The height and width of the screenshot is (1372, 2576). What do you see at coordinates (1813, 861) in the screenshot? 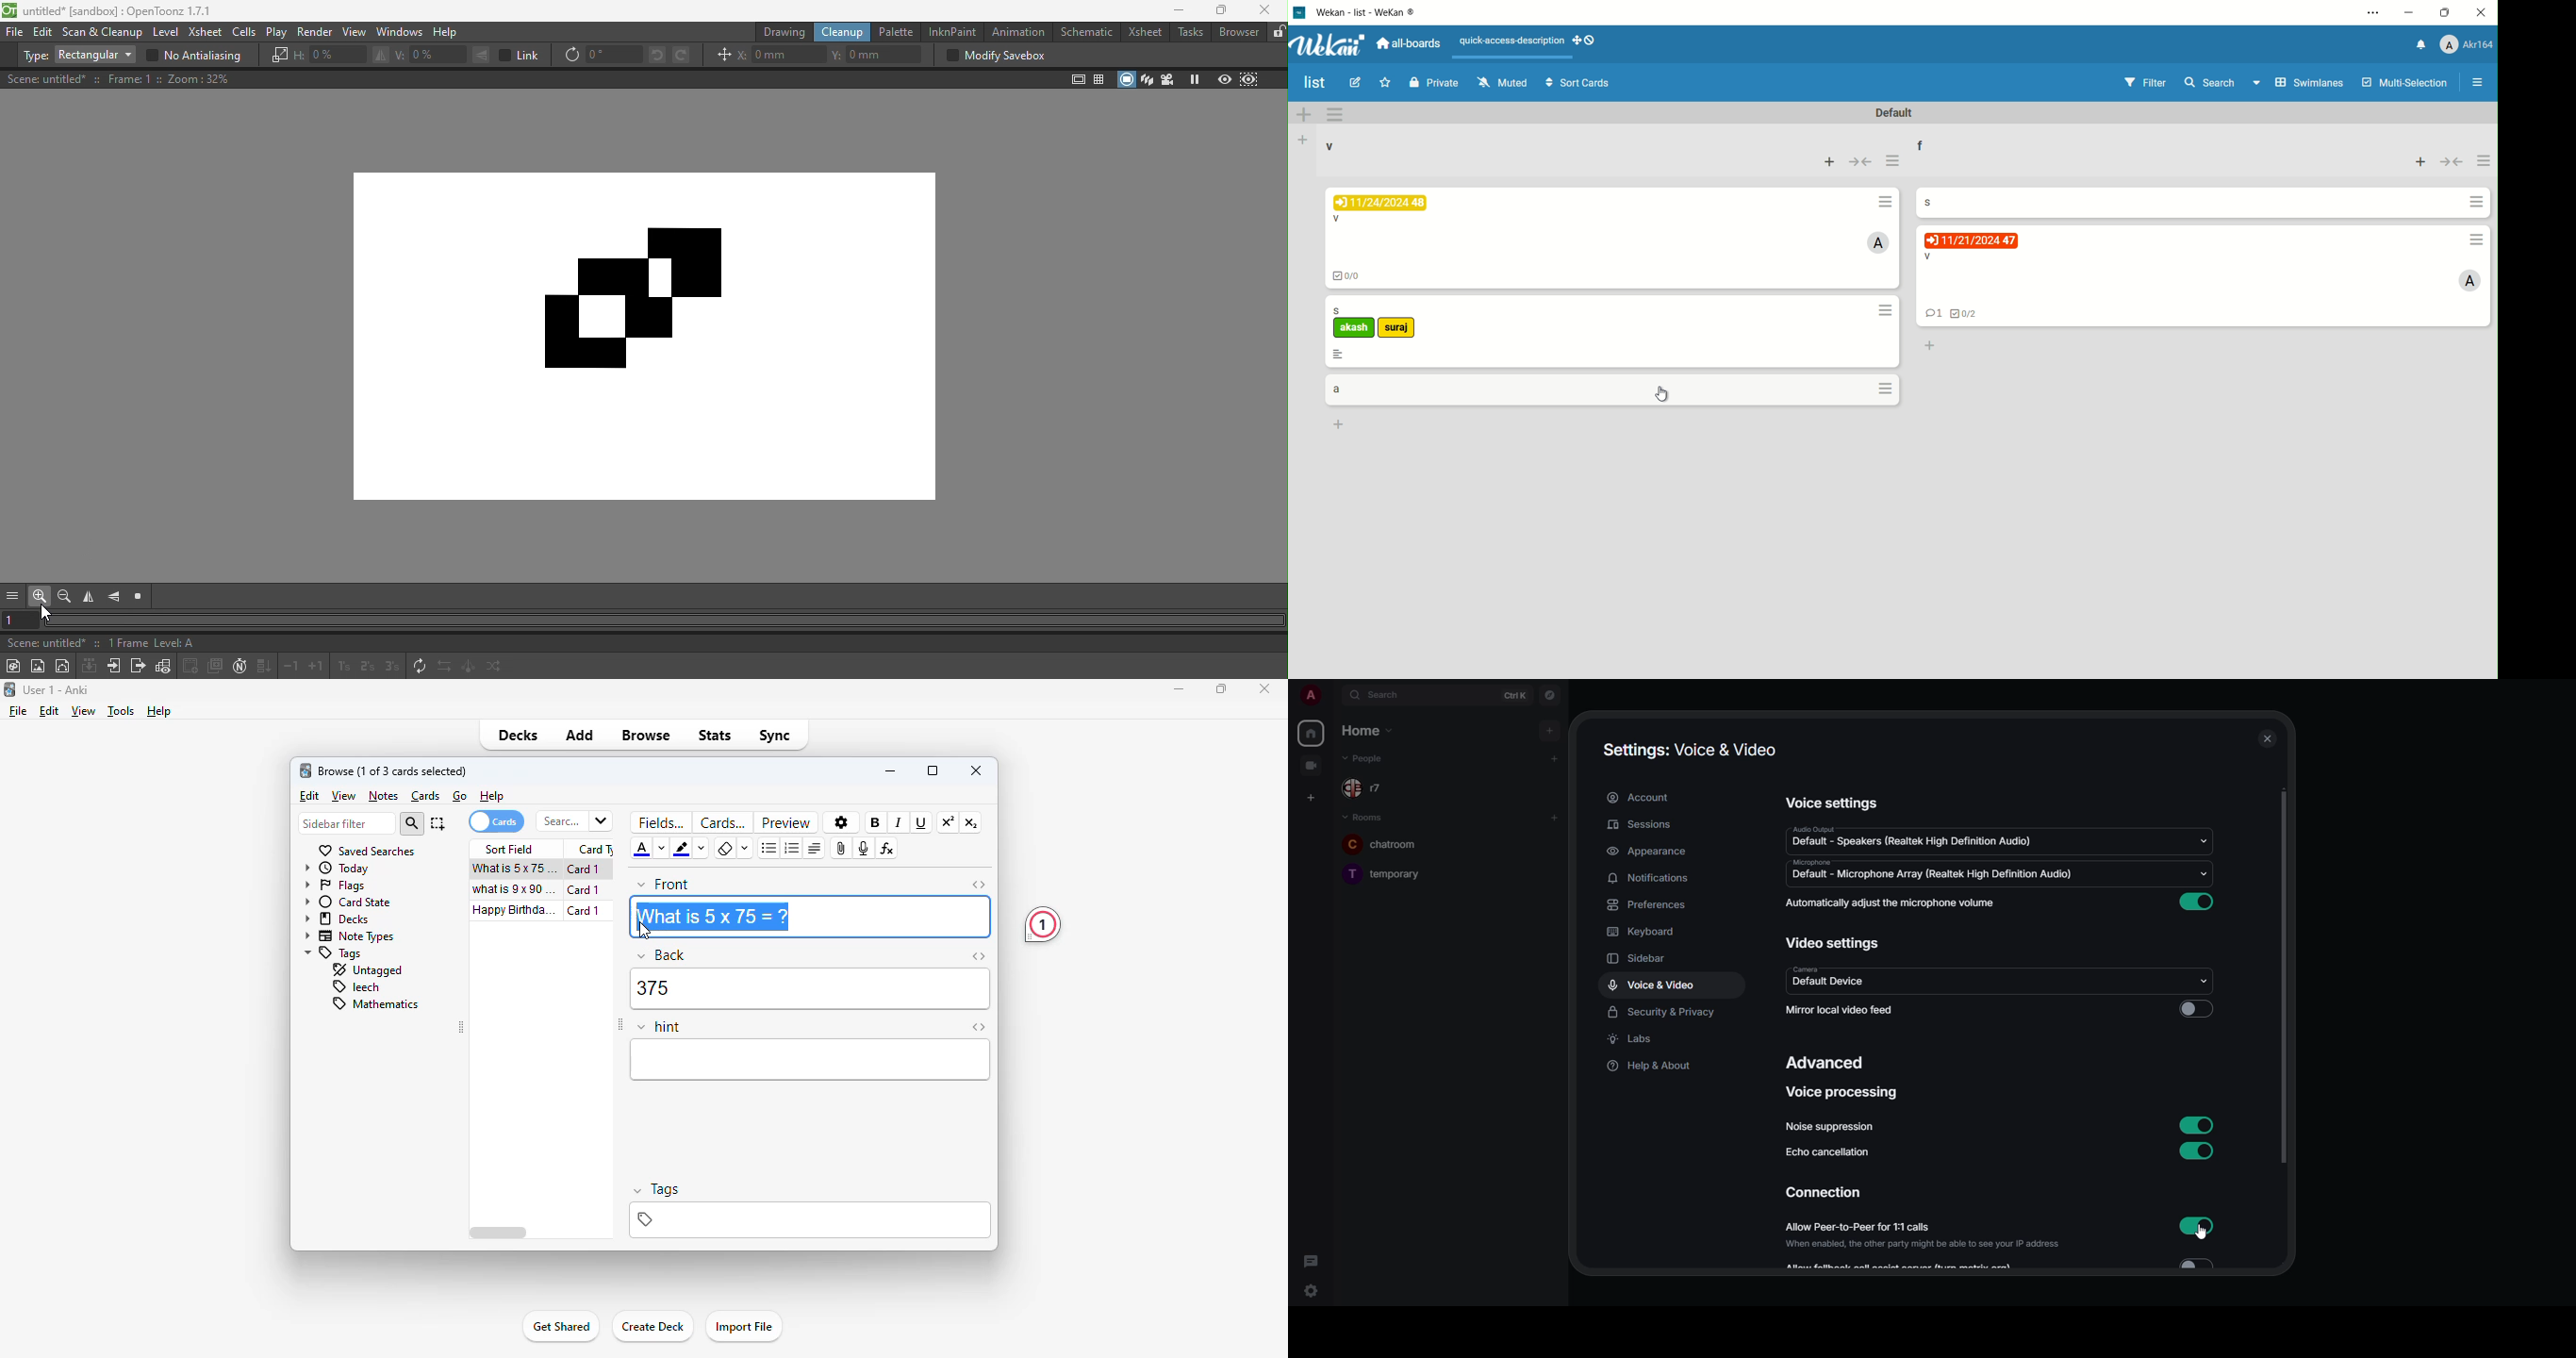
I see `microphone` at bounding box center [1813, 861].